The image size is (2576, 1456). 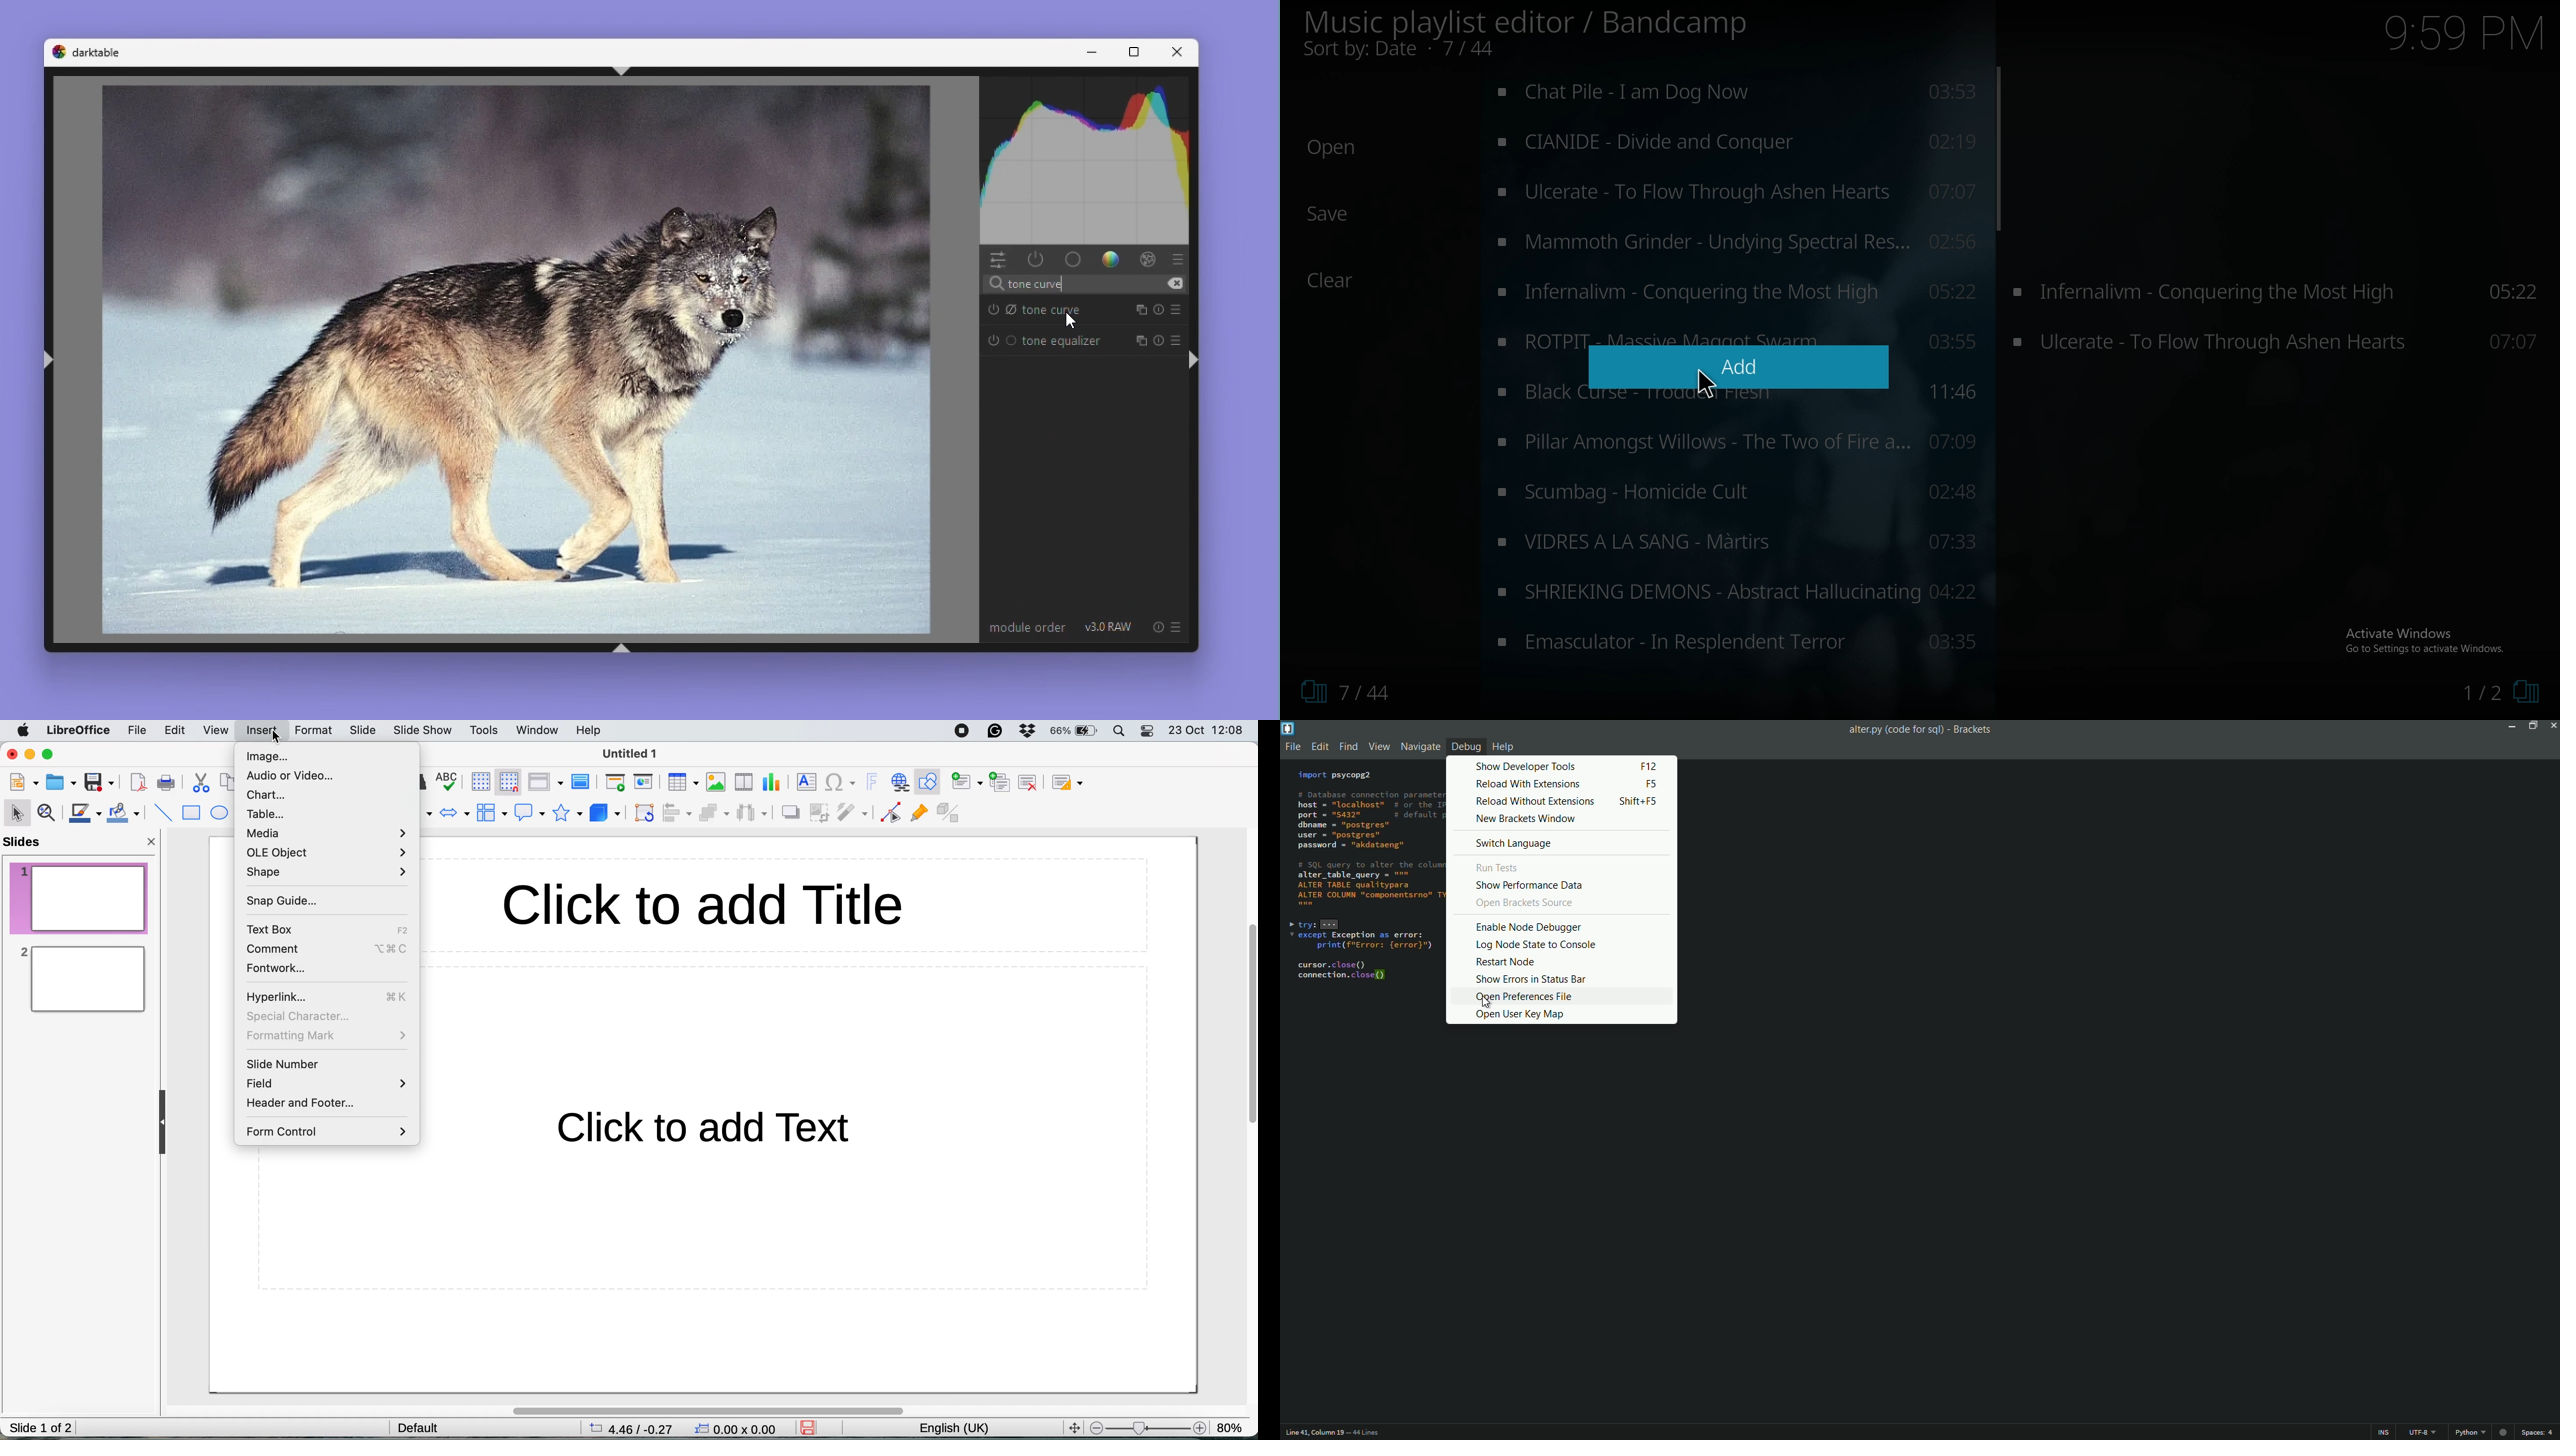 I want to click on Click to add title, so click(x=787, y=904).